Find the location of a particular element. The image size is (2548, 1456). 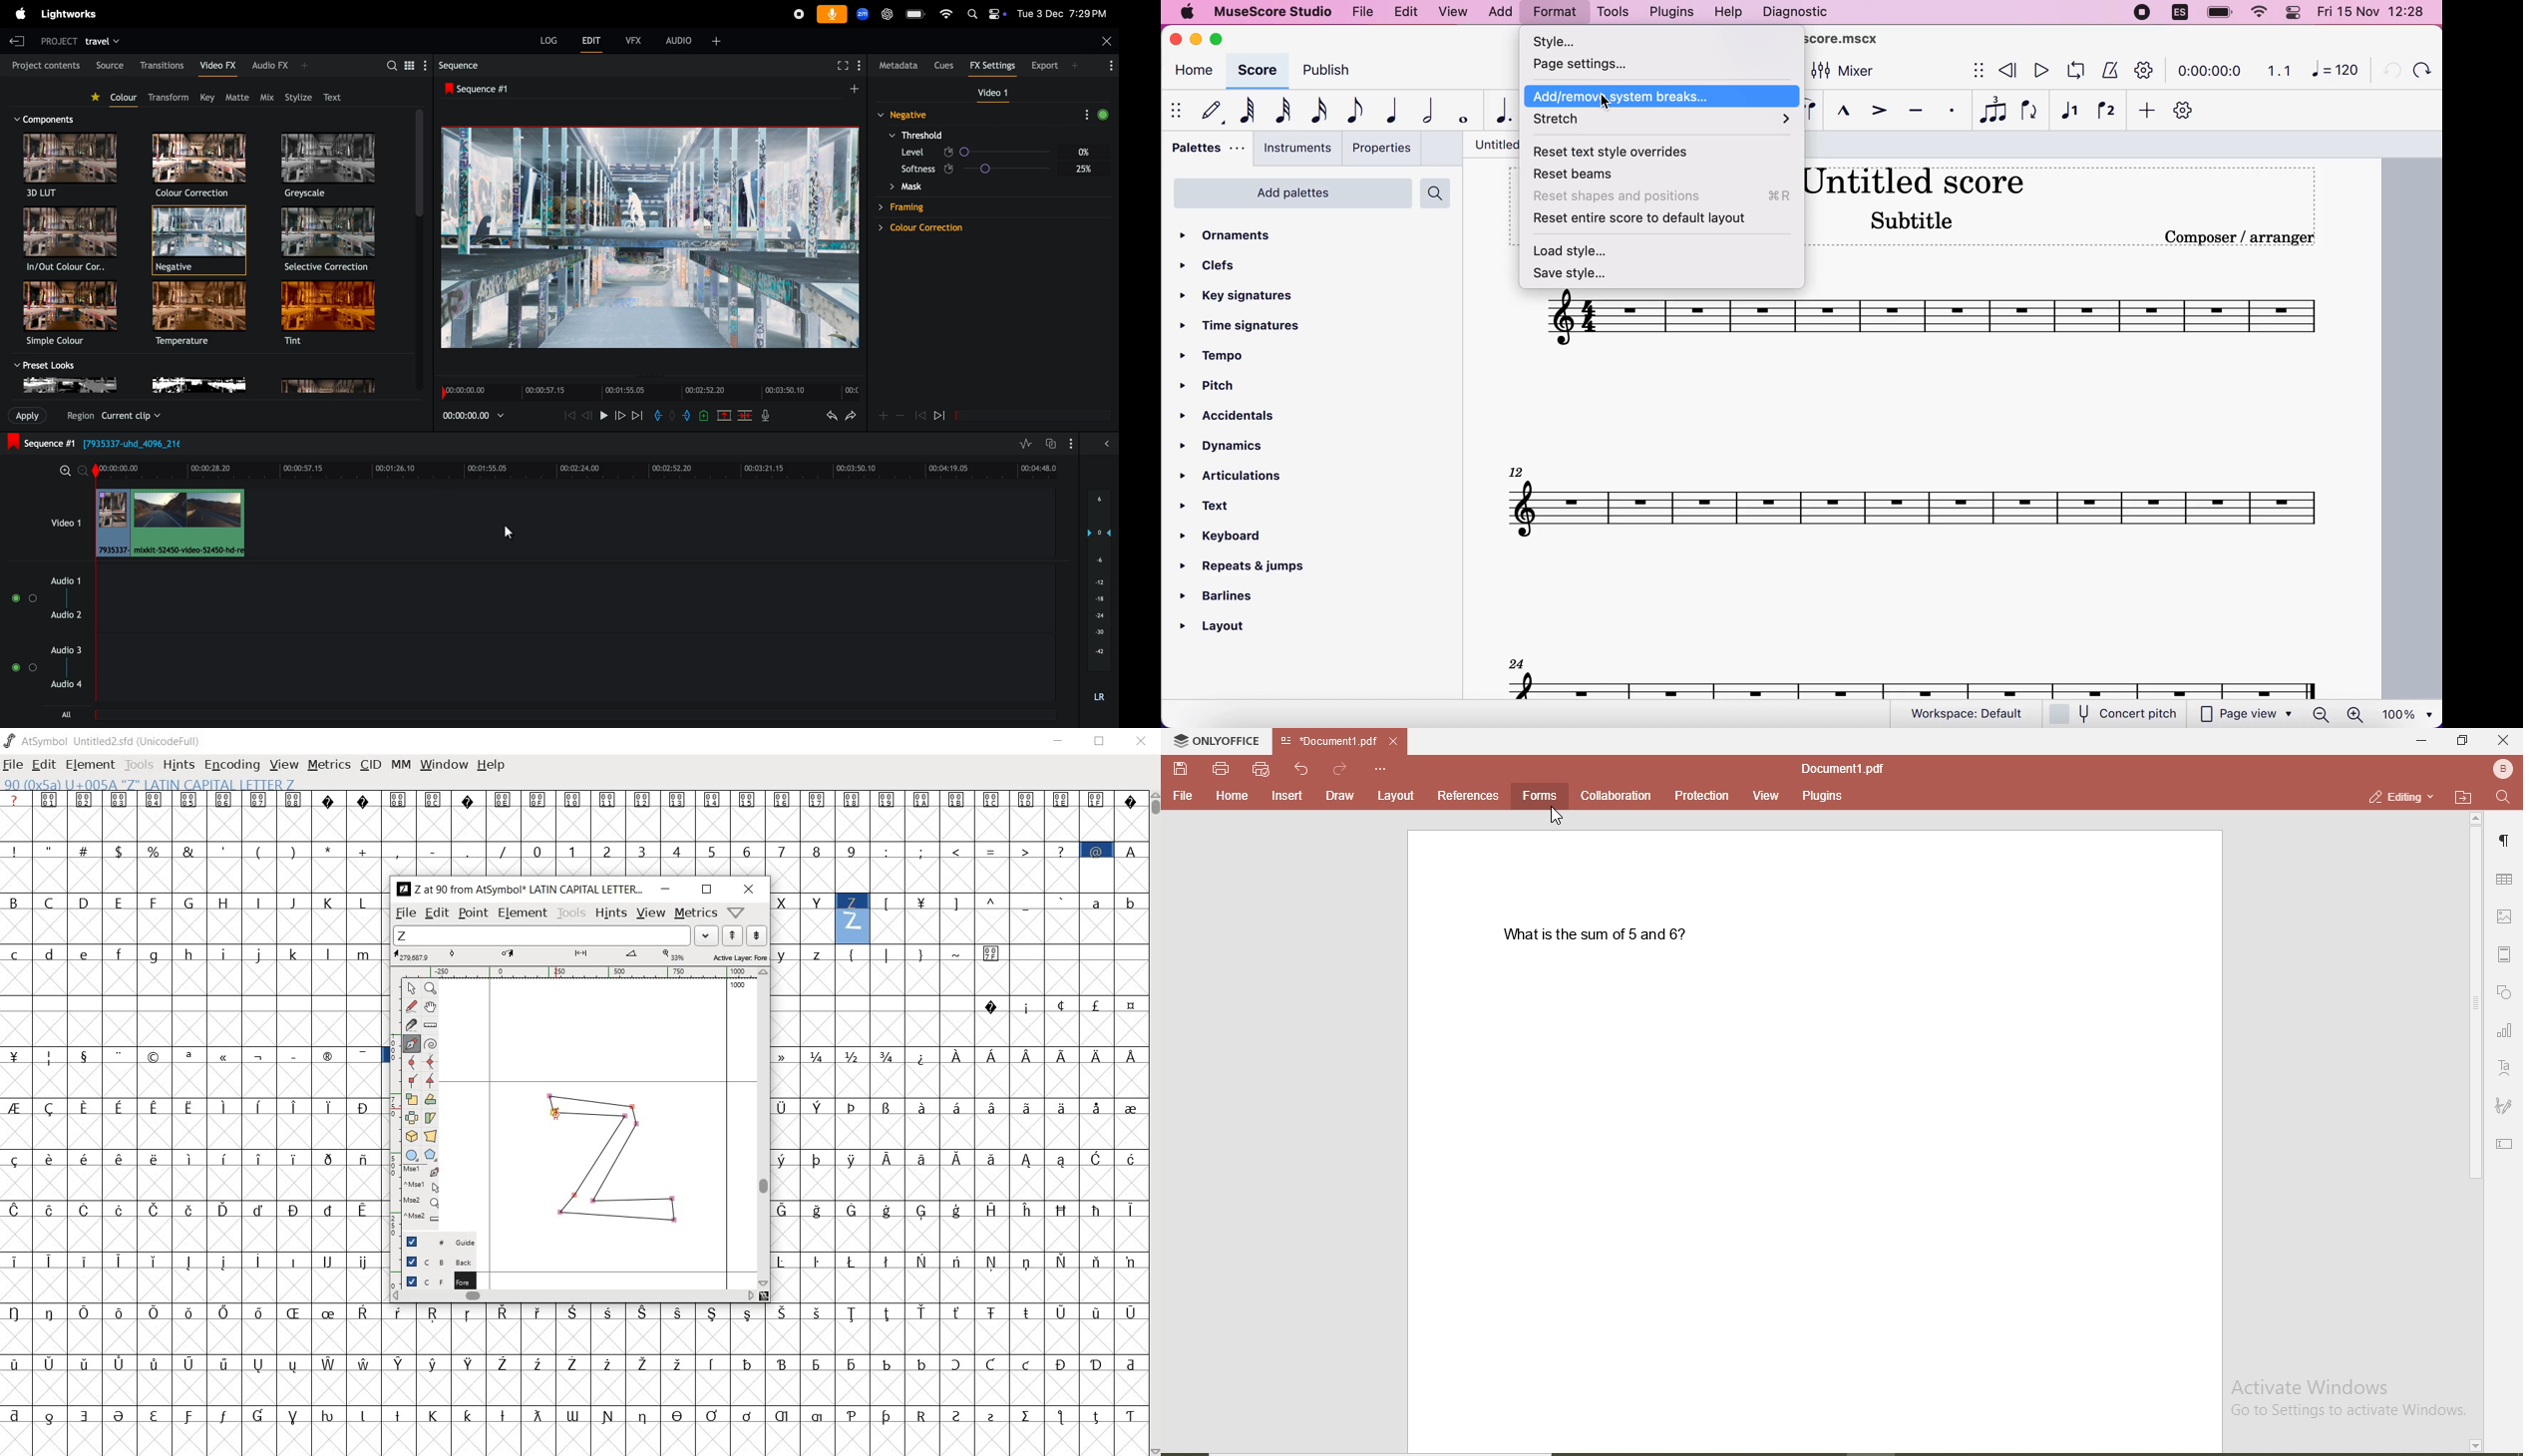

undo is located at coordinates (1300, 768).